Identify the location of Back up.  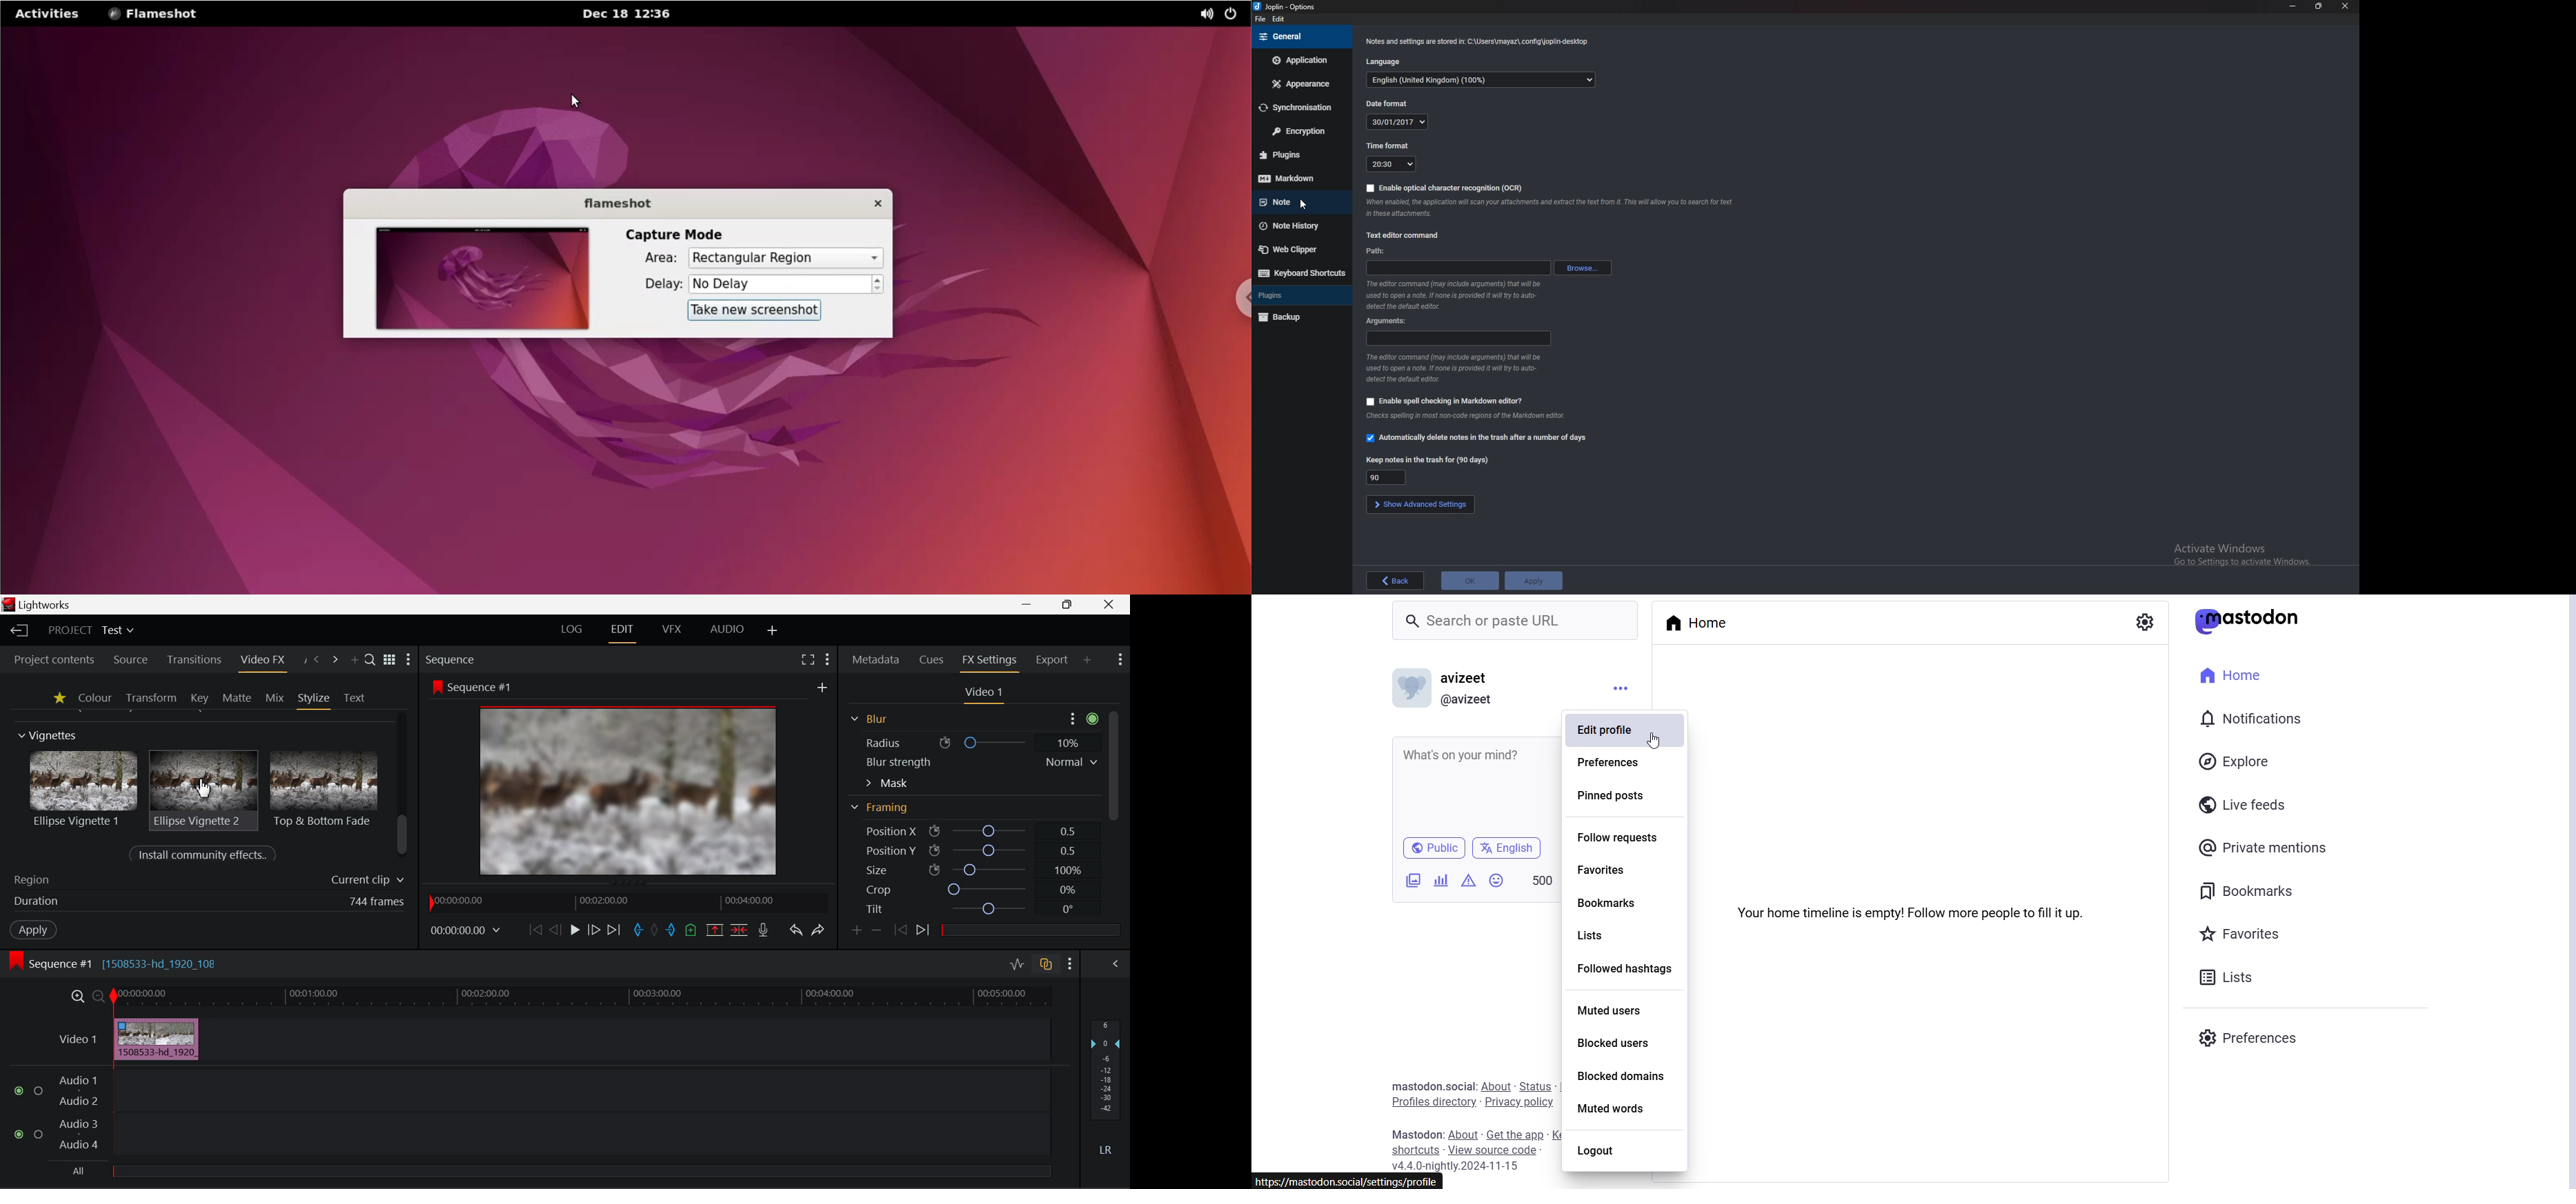
(1294, 316).